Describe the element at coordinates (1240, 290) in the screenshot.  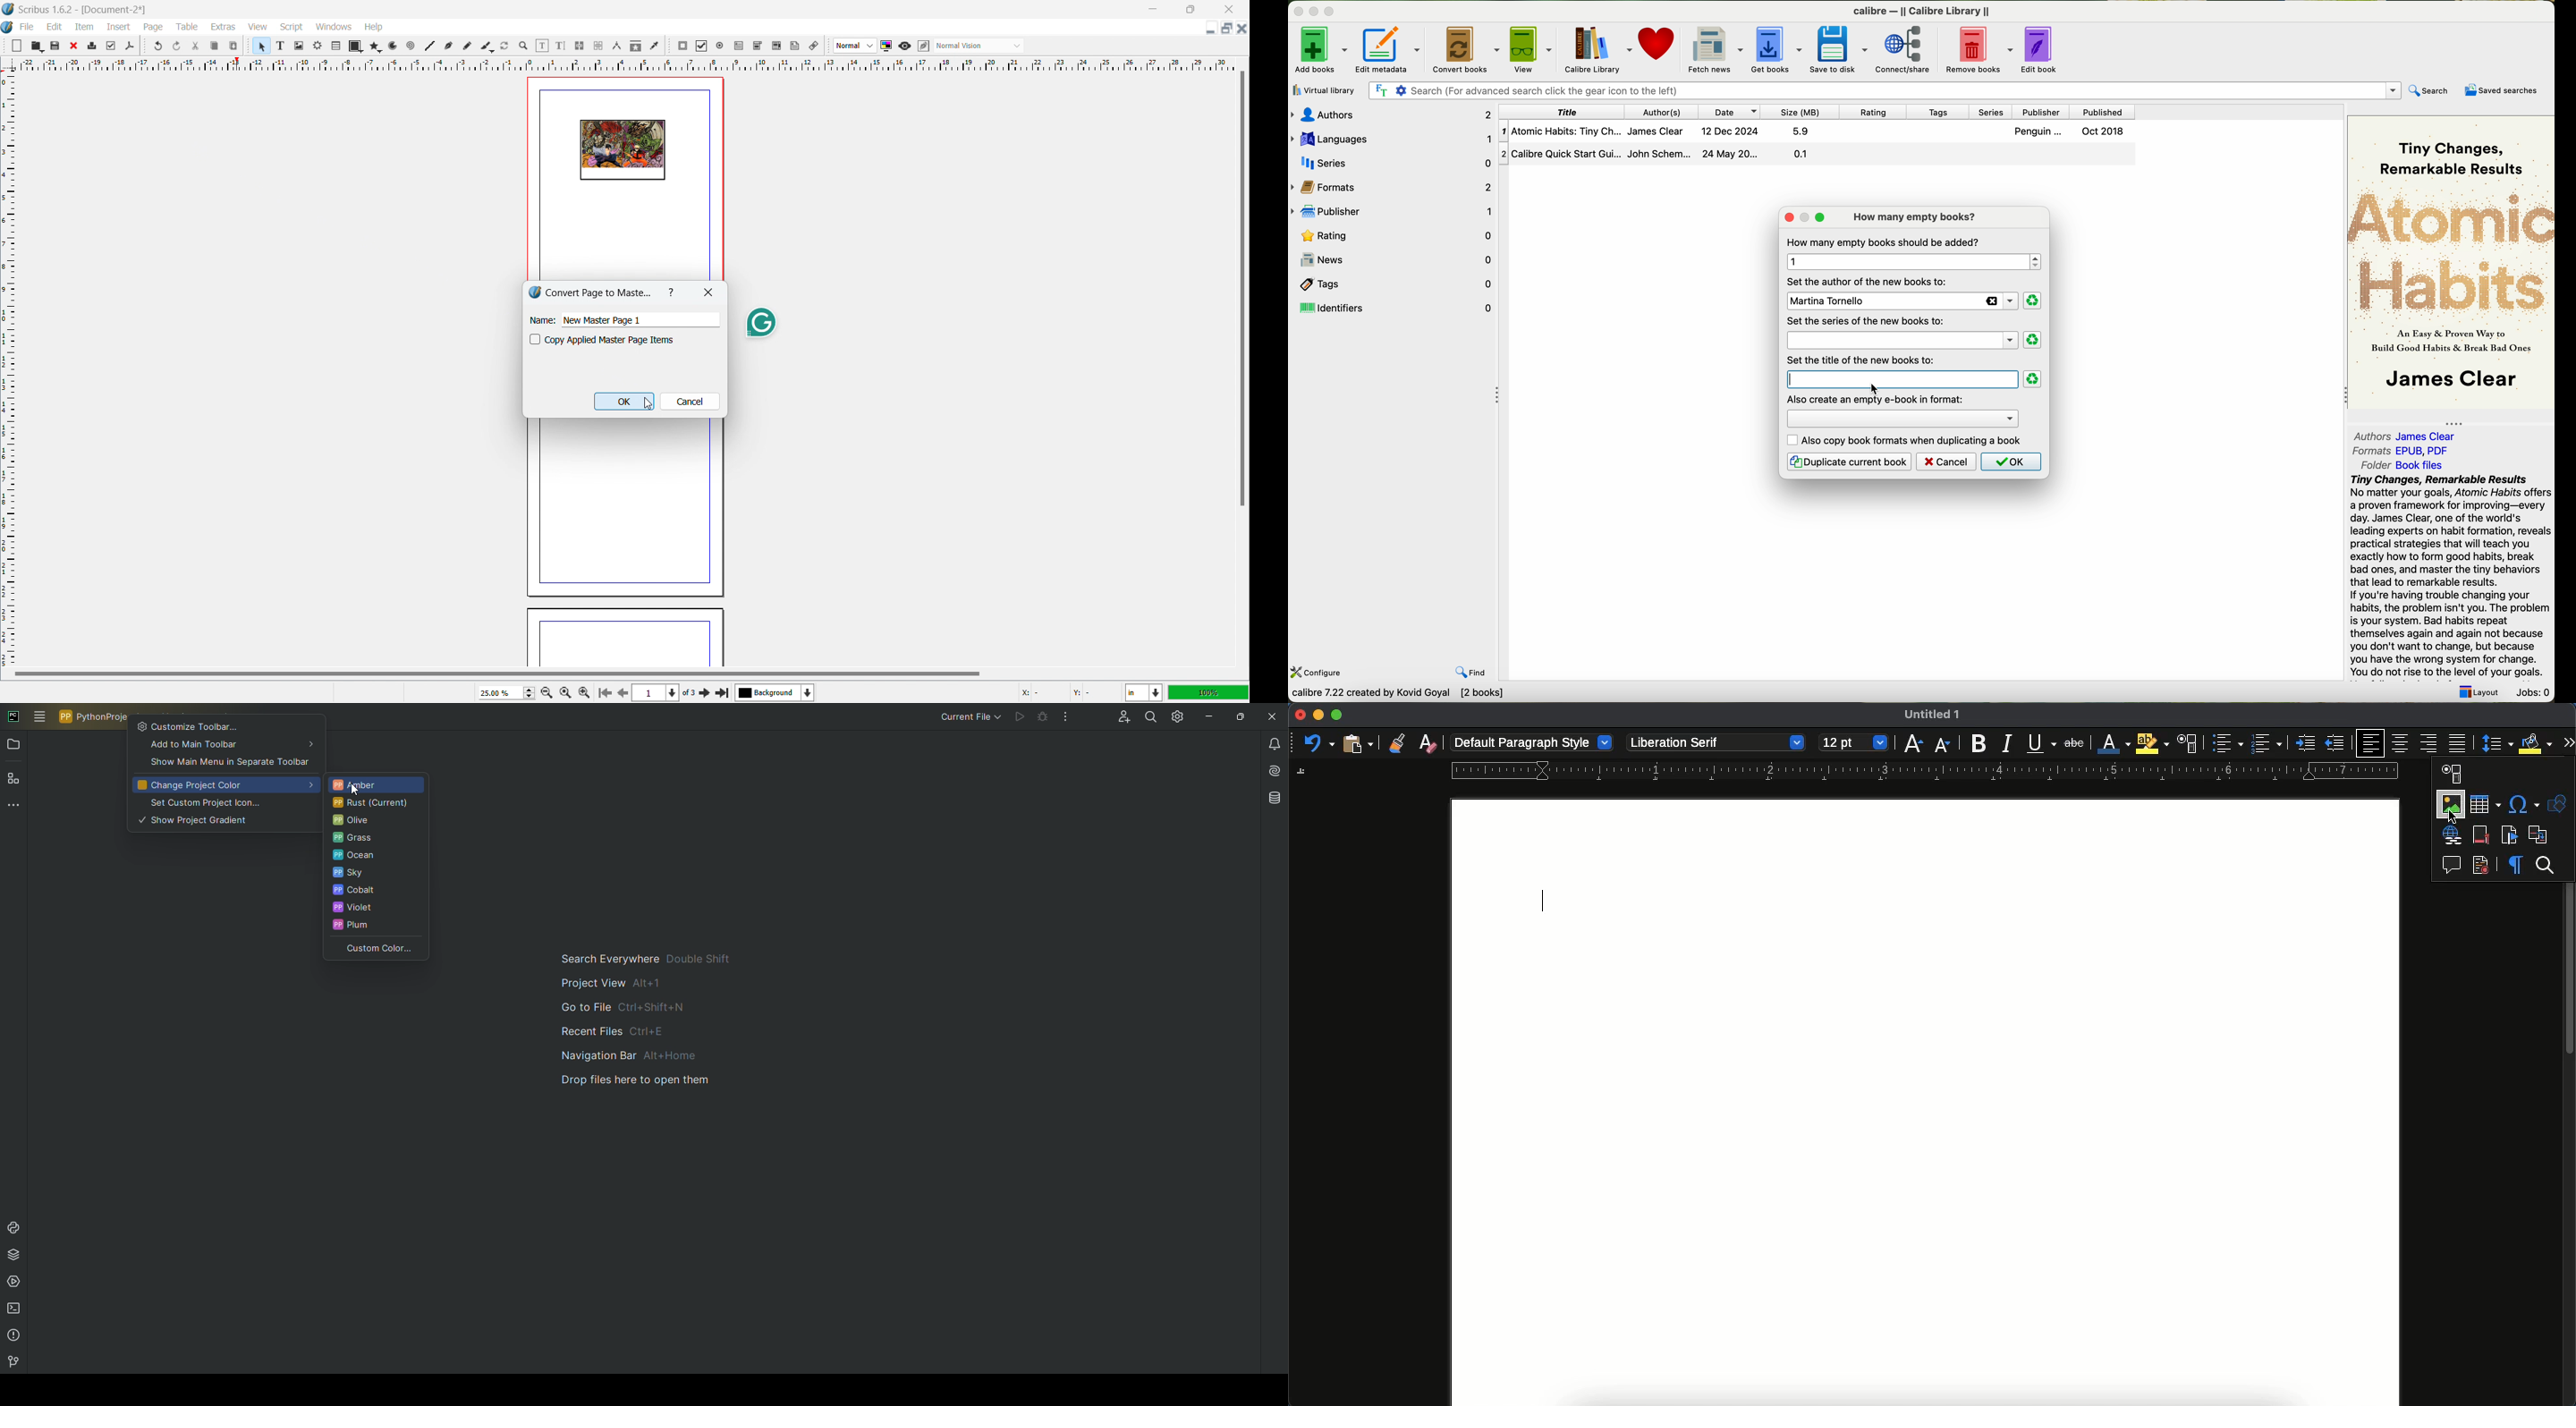
I see `vertical scroll bar` at that location.